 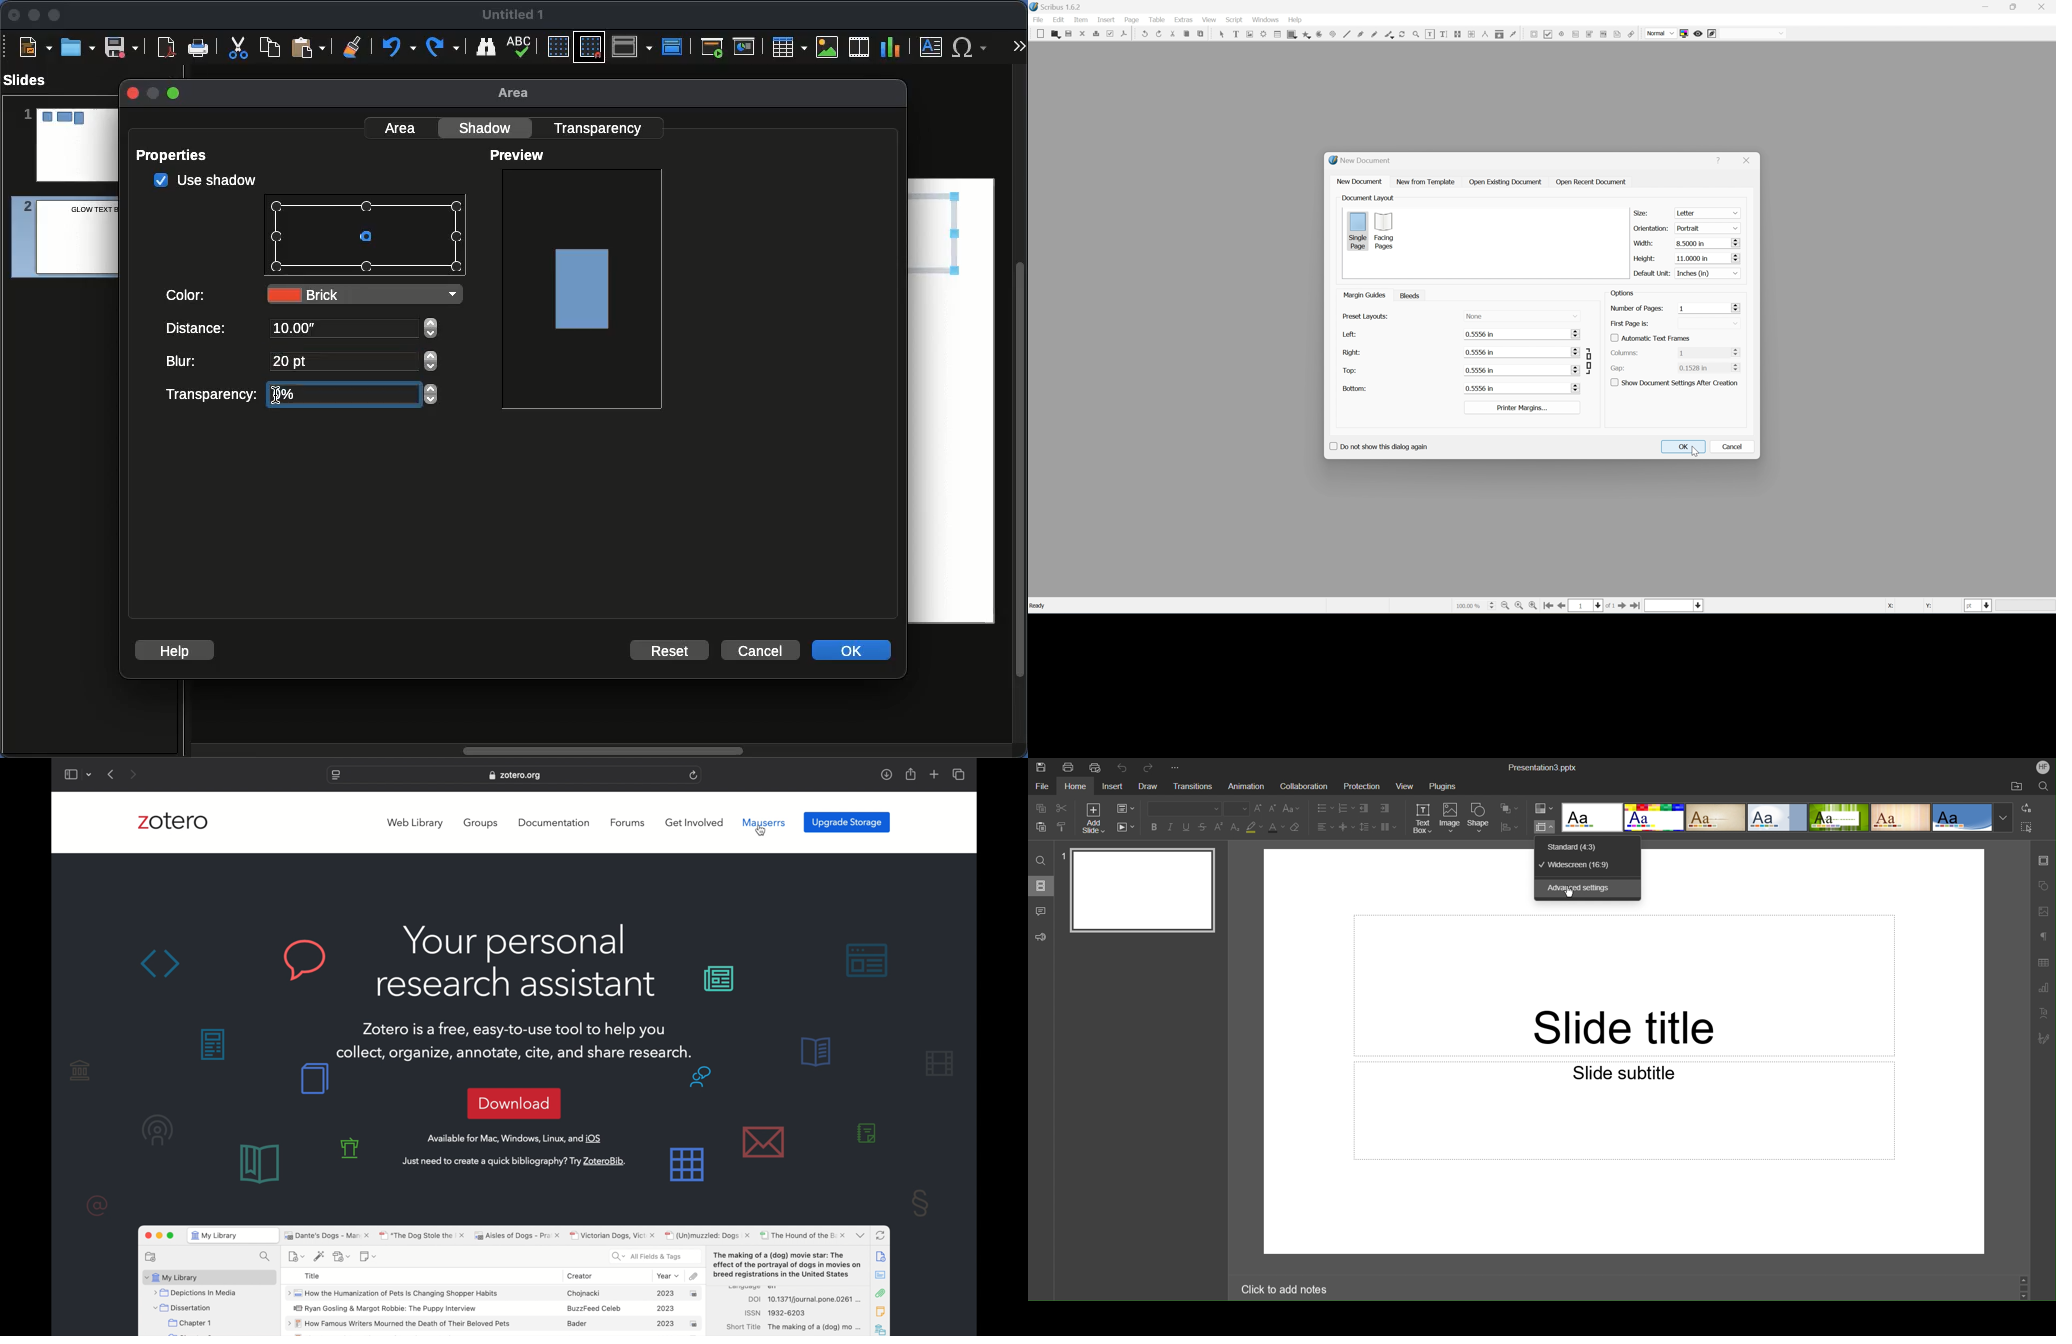 I want to click on select current unit, so click(x=1978, y=606).